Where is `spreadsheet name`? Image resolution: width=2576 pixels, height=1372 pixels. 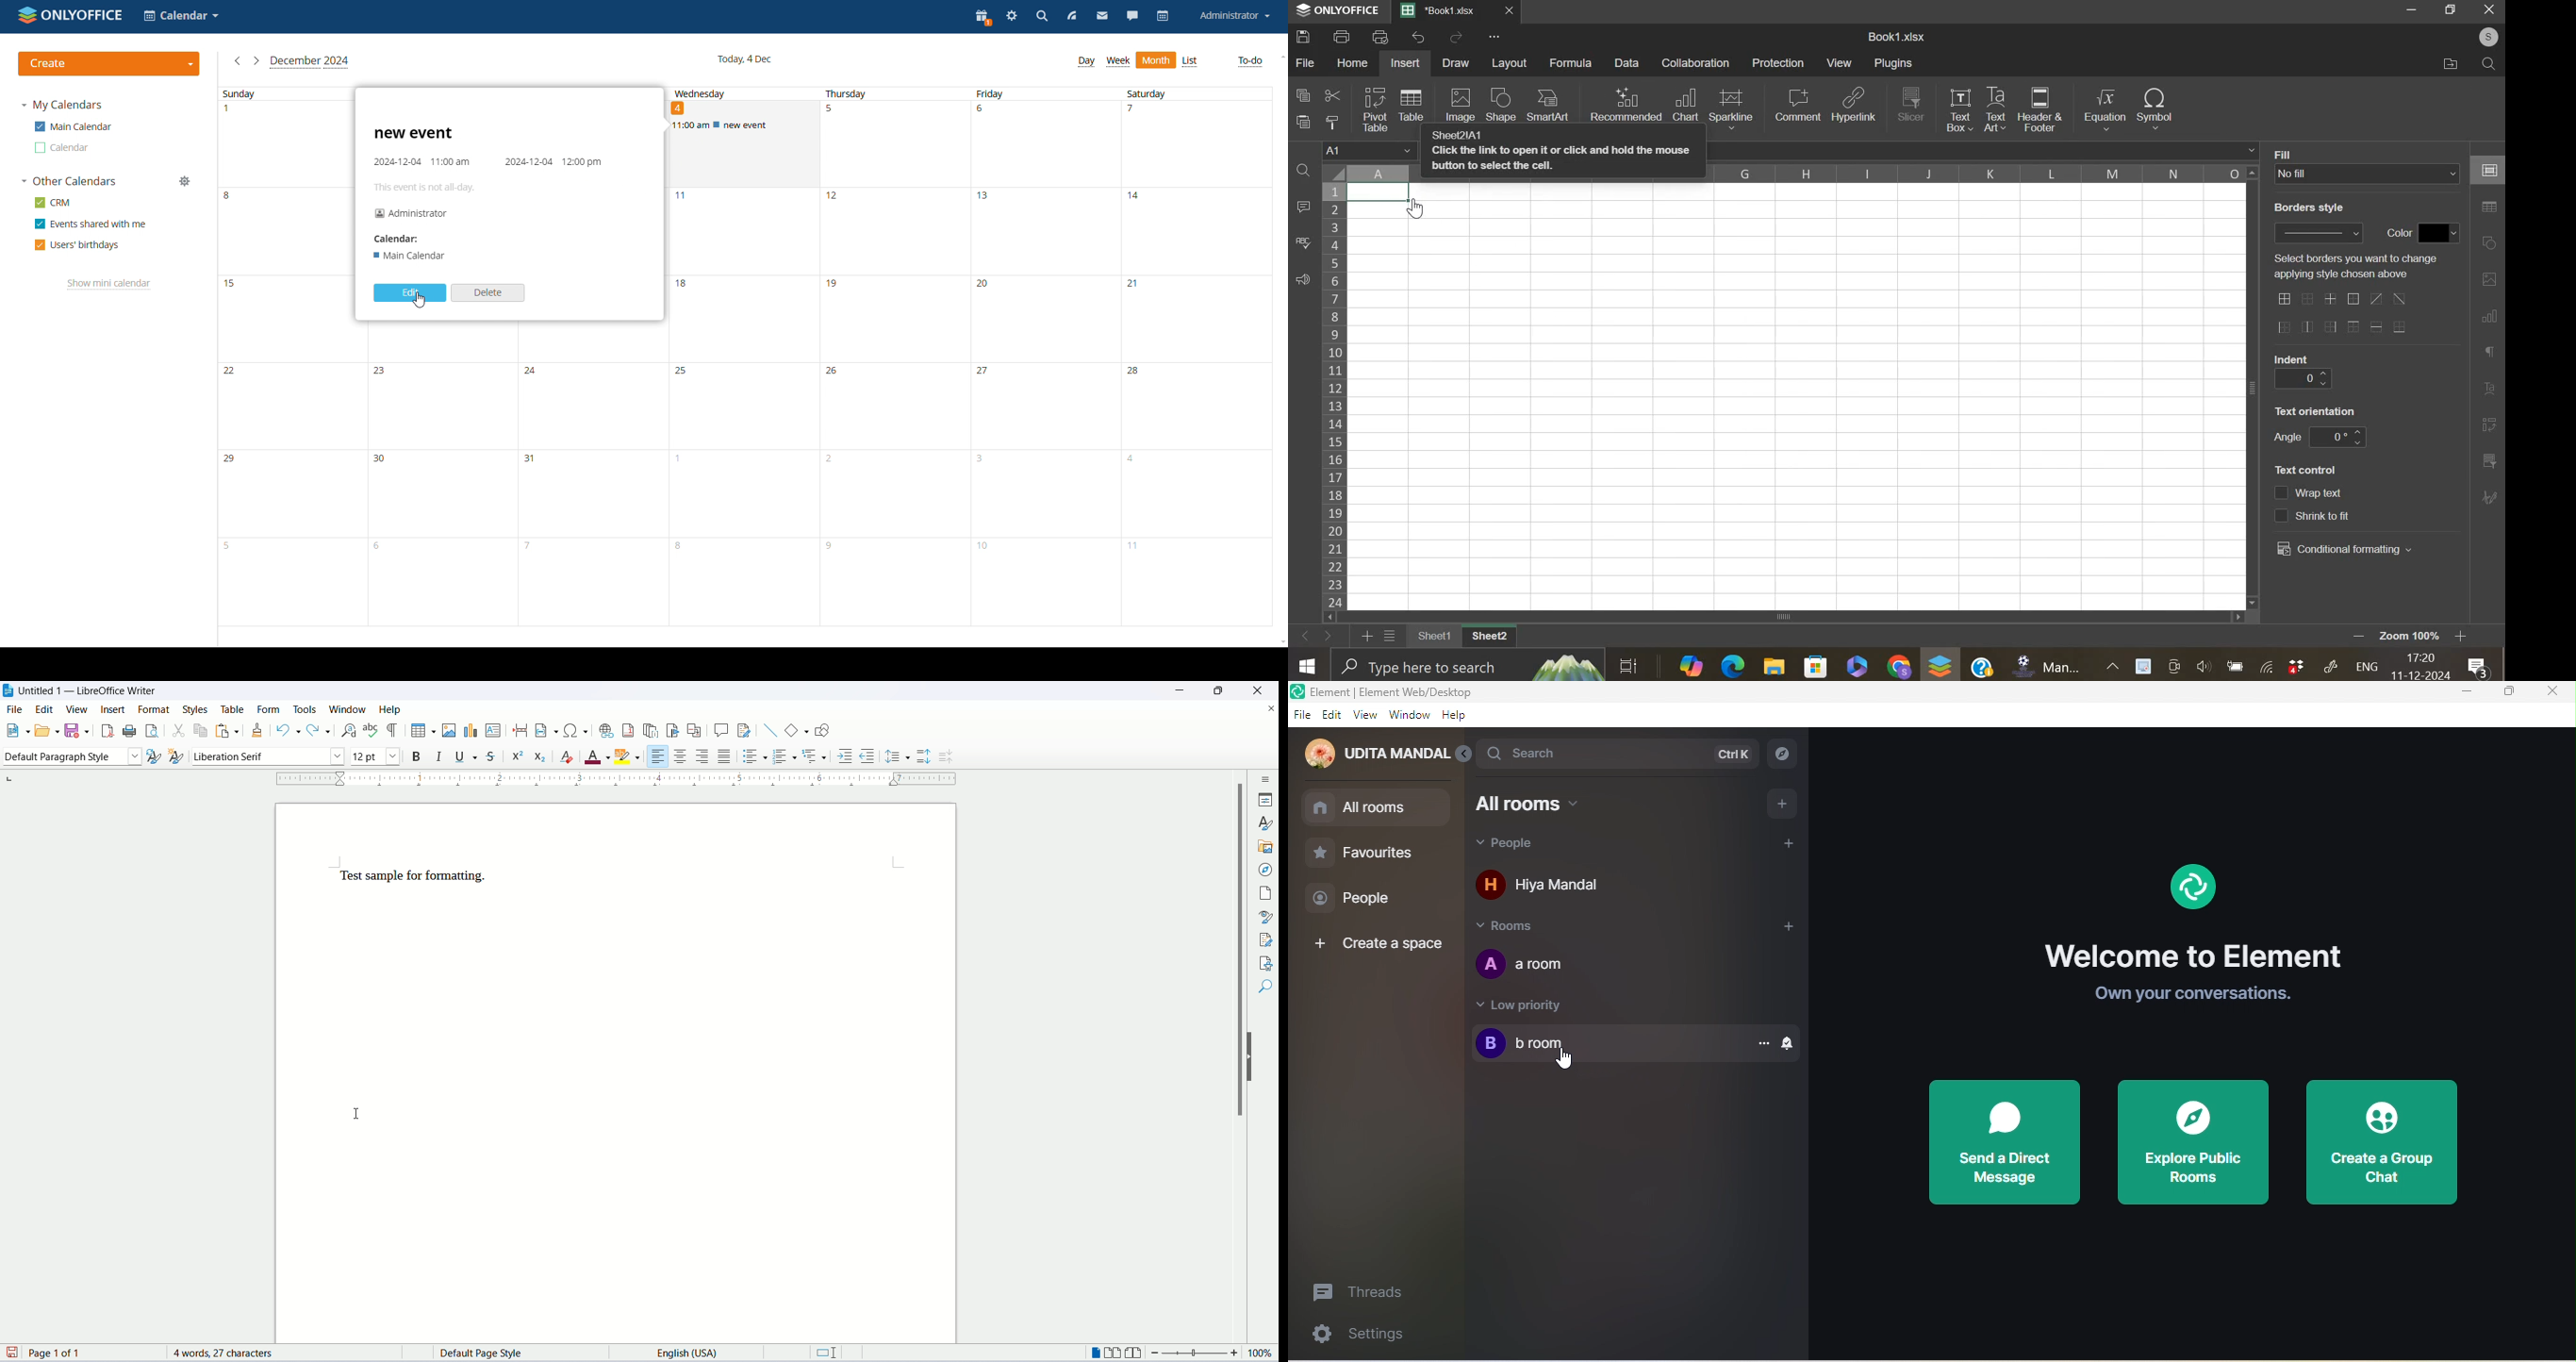
spreadsheet name is located at coordinates (1896, 36).